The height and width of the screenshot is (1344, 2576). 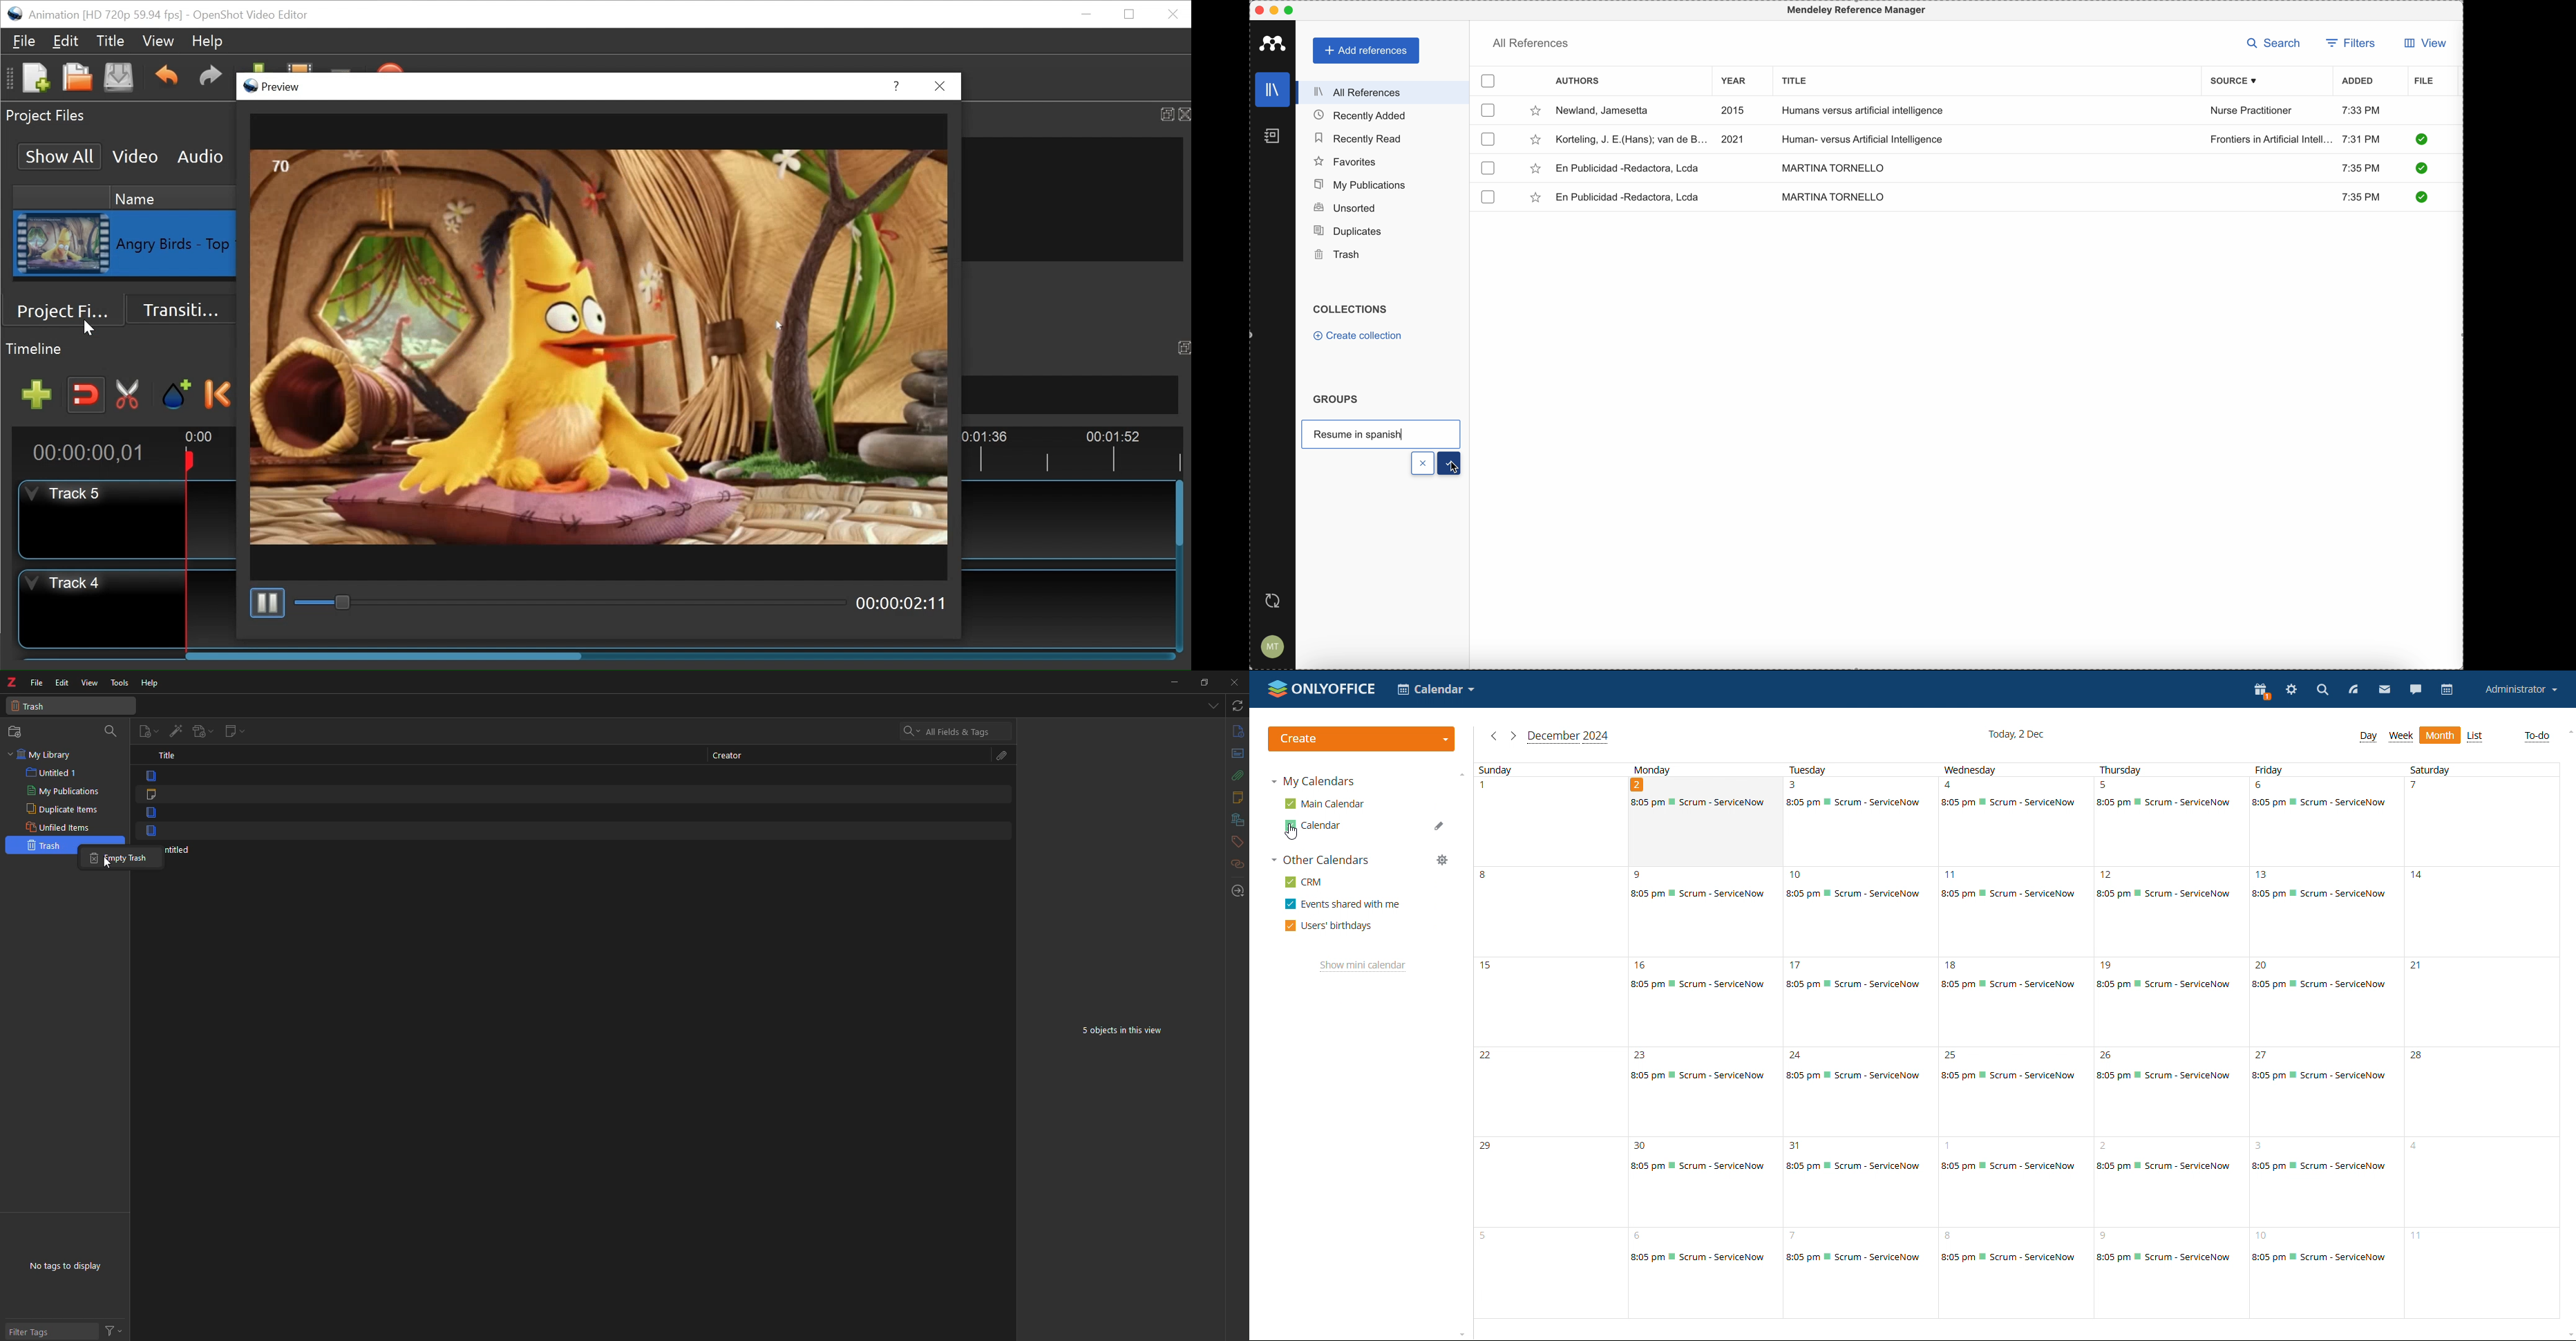 I want to click on info, so click(x=1238, y=732).